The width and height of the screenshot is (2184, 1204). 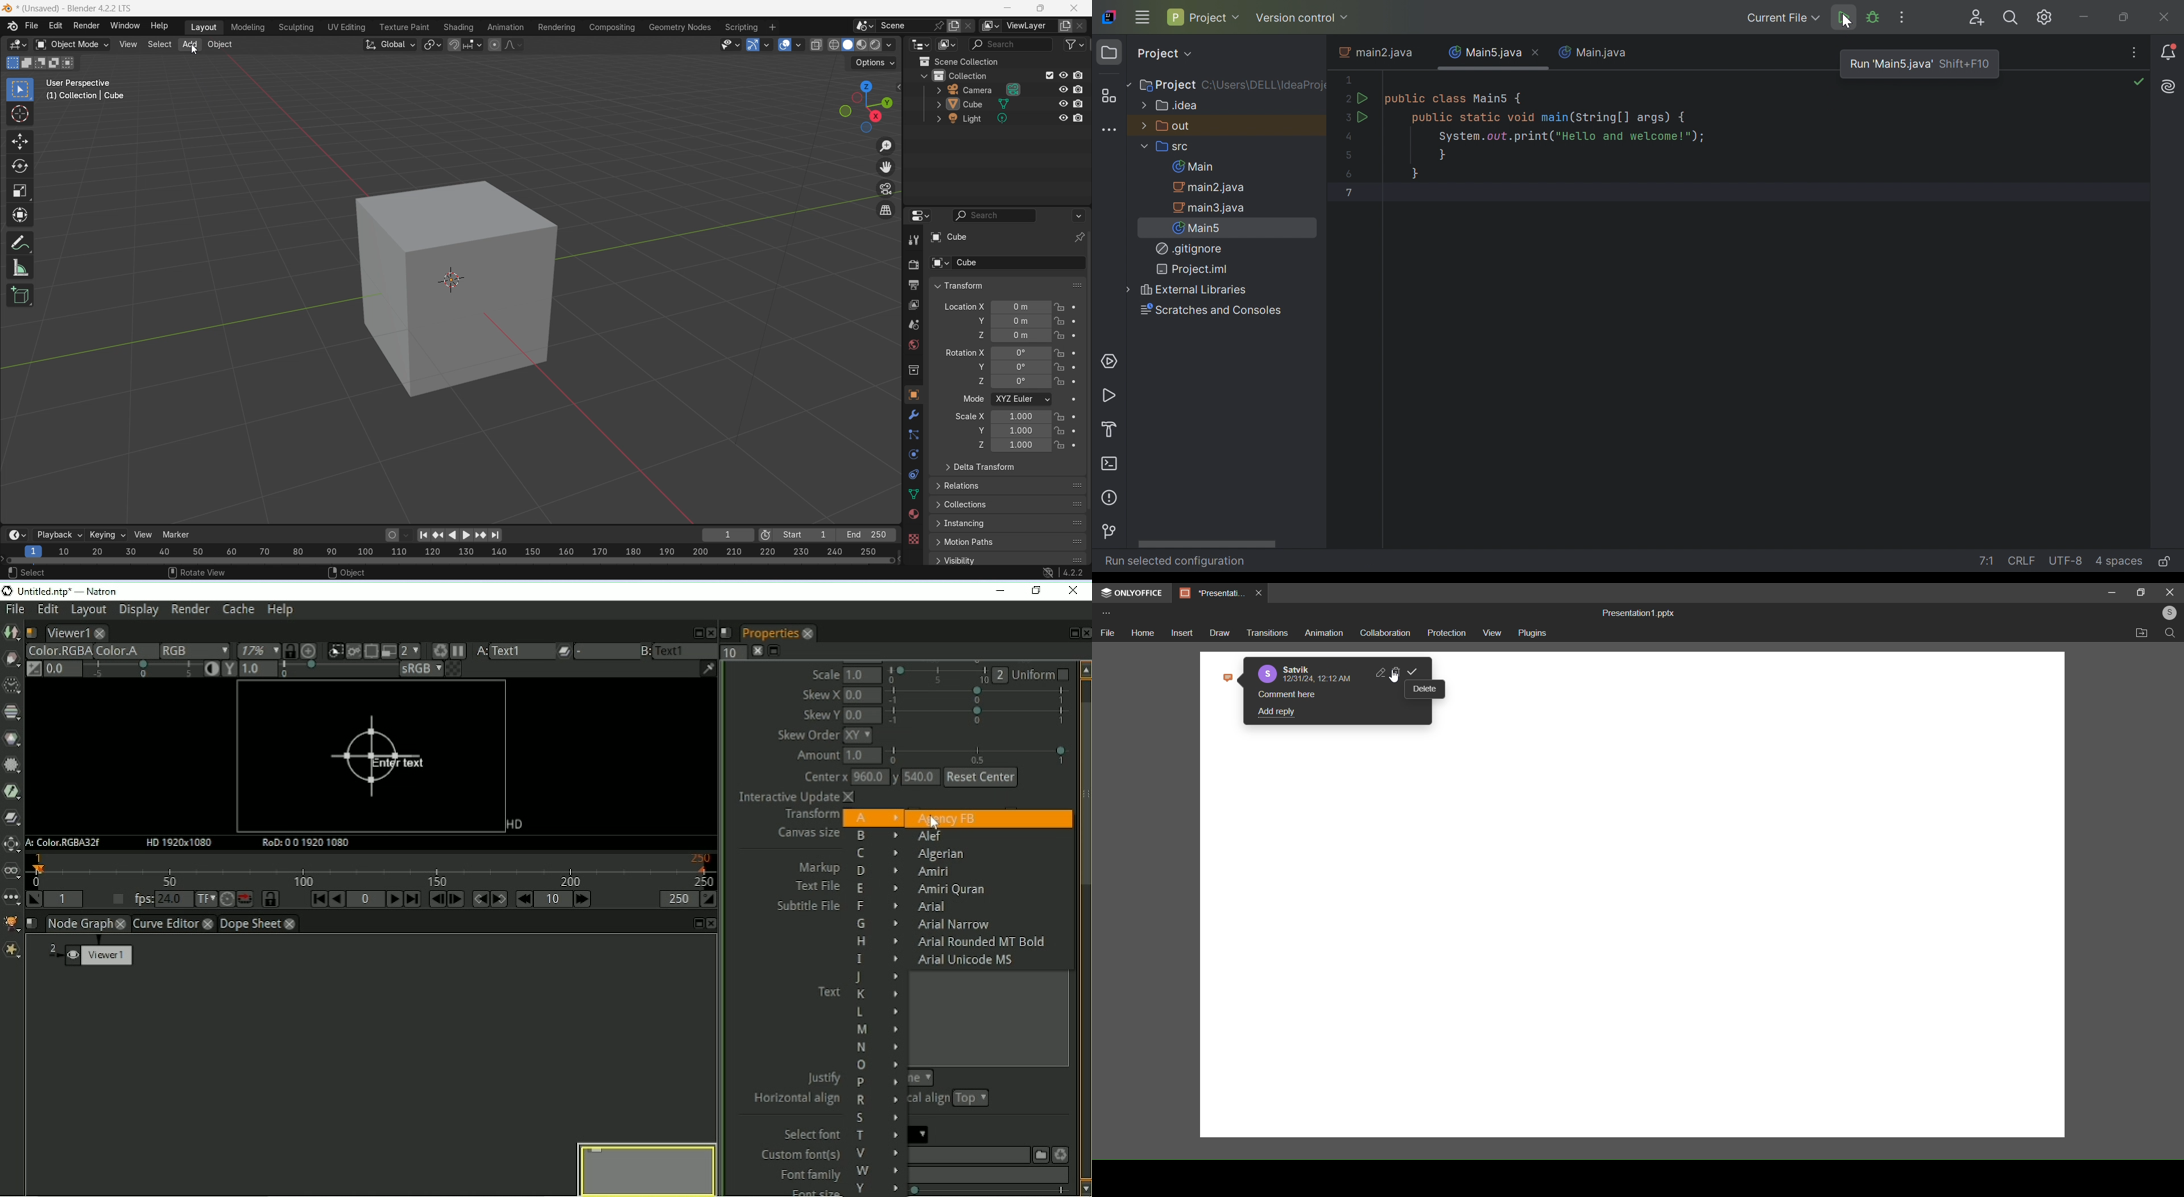 I want to click on Output, so click(x=912, y=286).